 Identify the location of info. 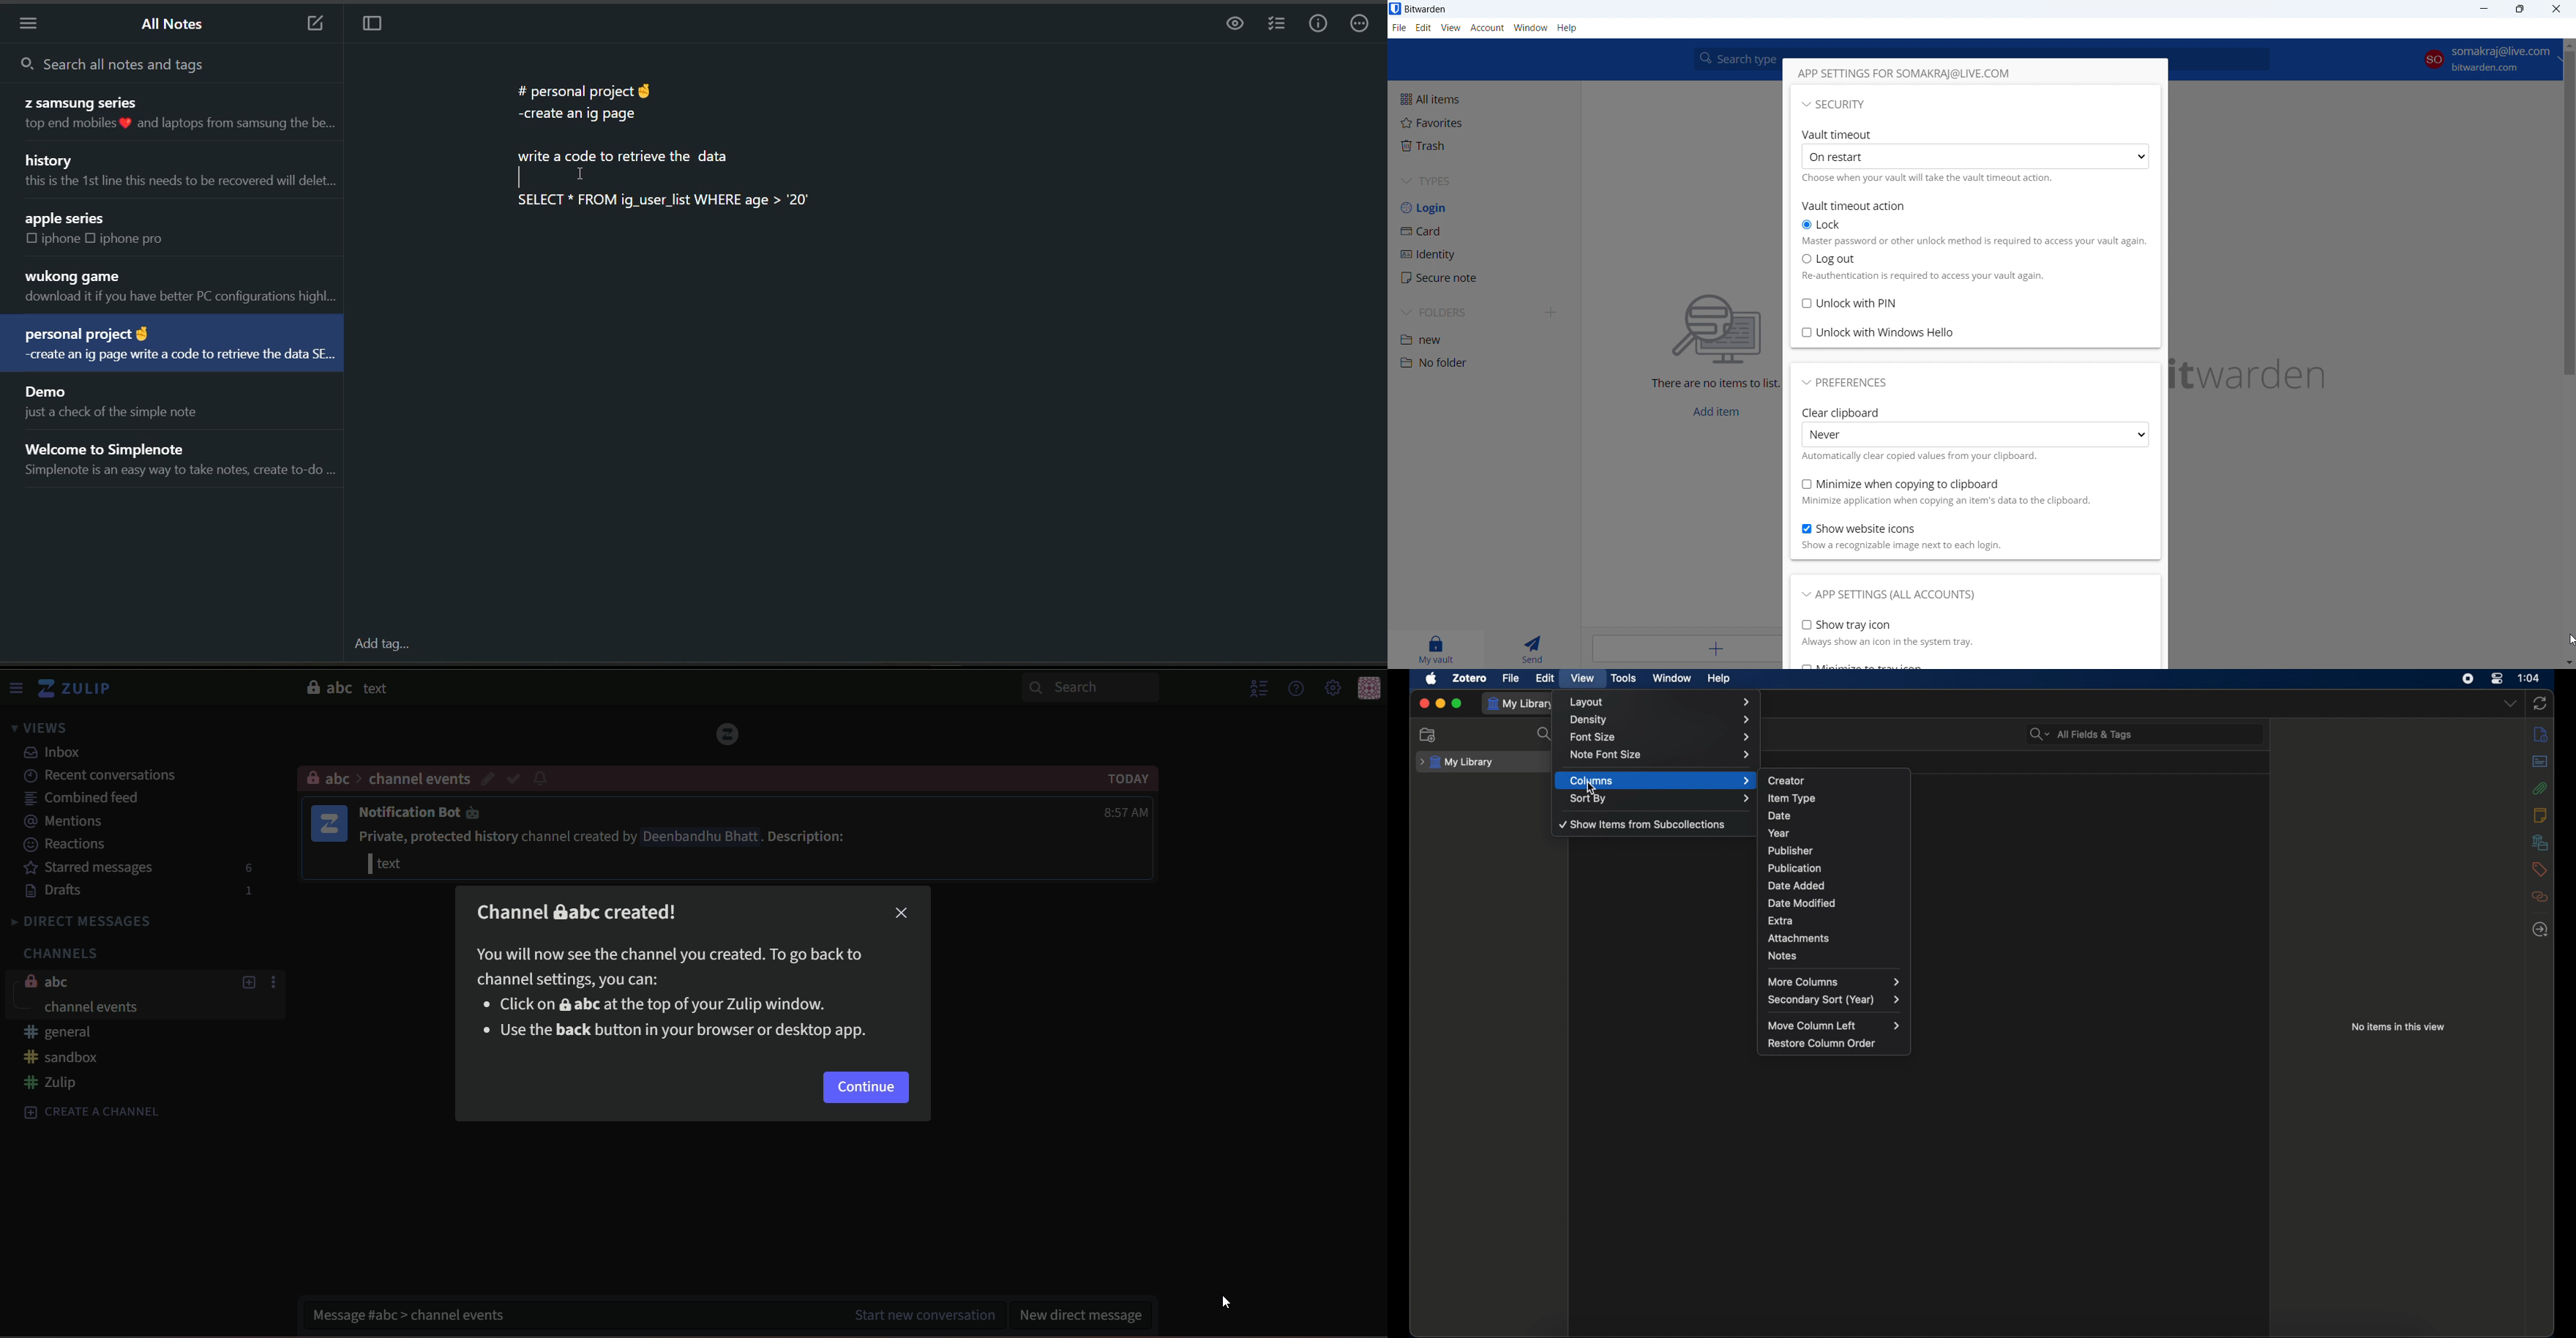
(2540, 735).